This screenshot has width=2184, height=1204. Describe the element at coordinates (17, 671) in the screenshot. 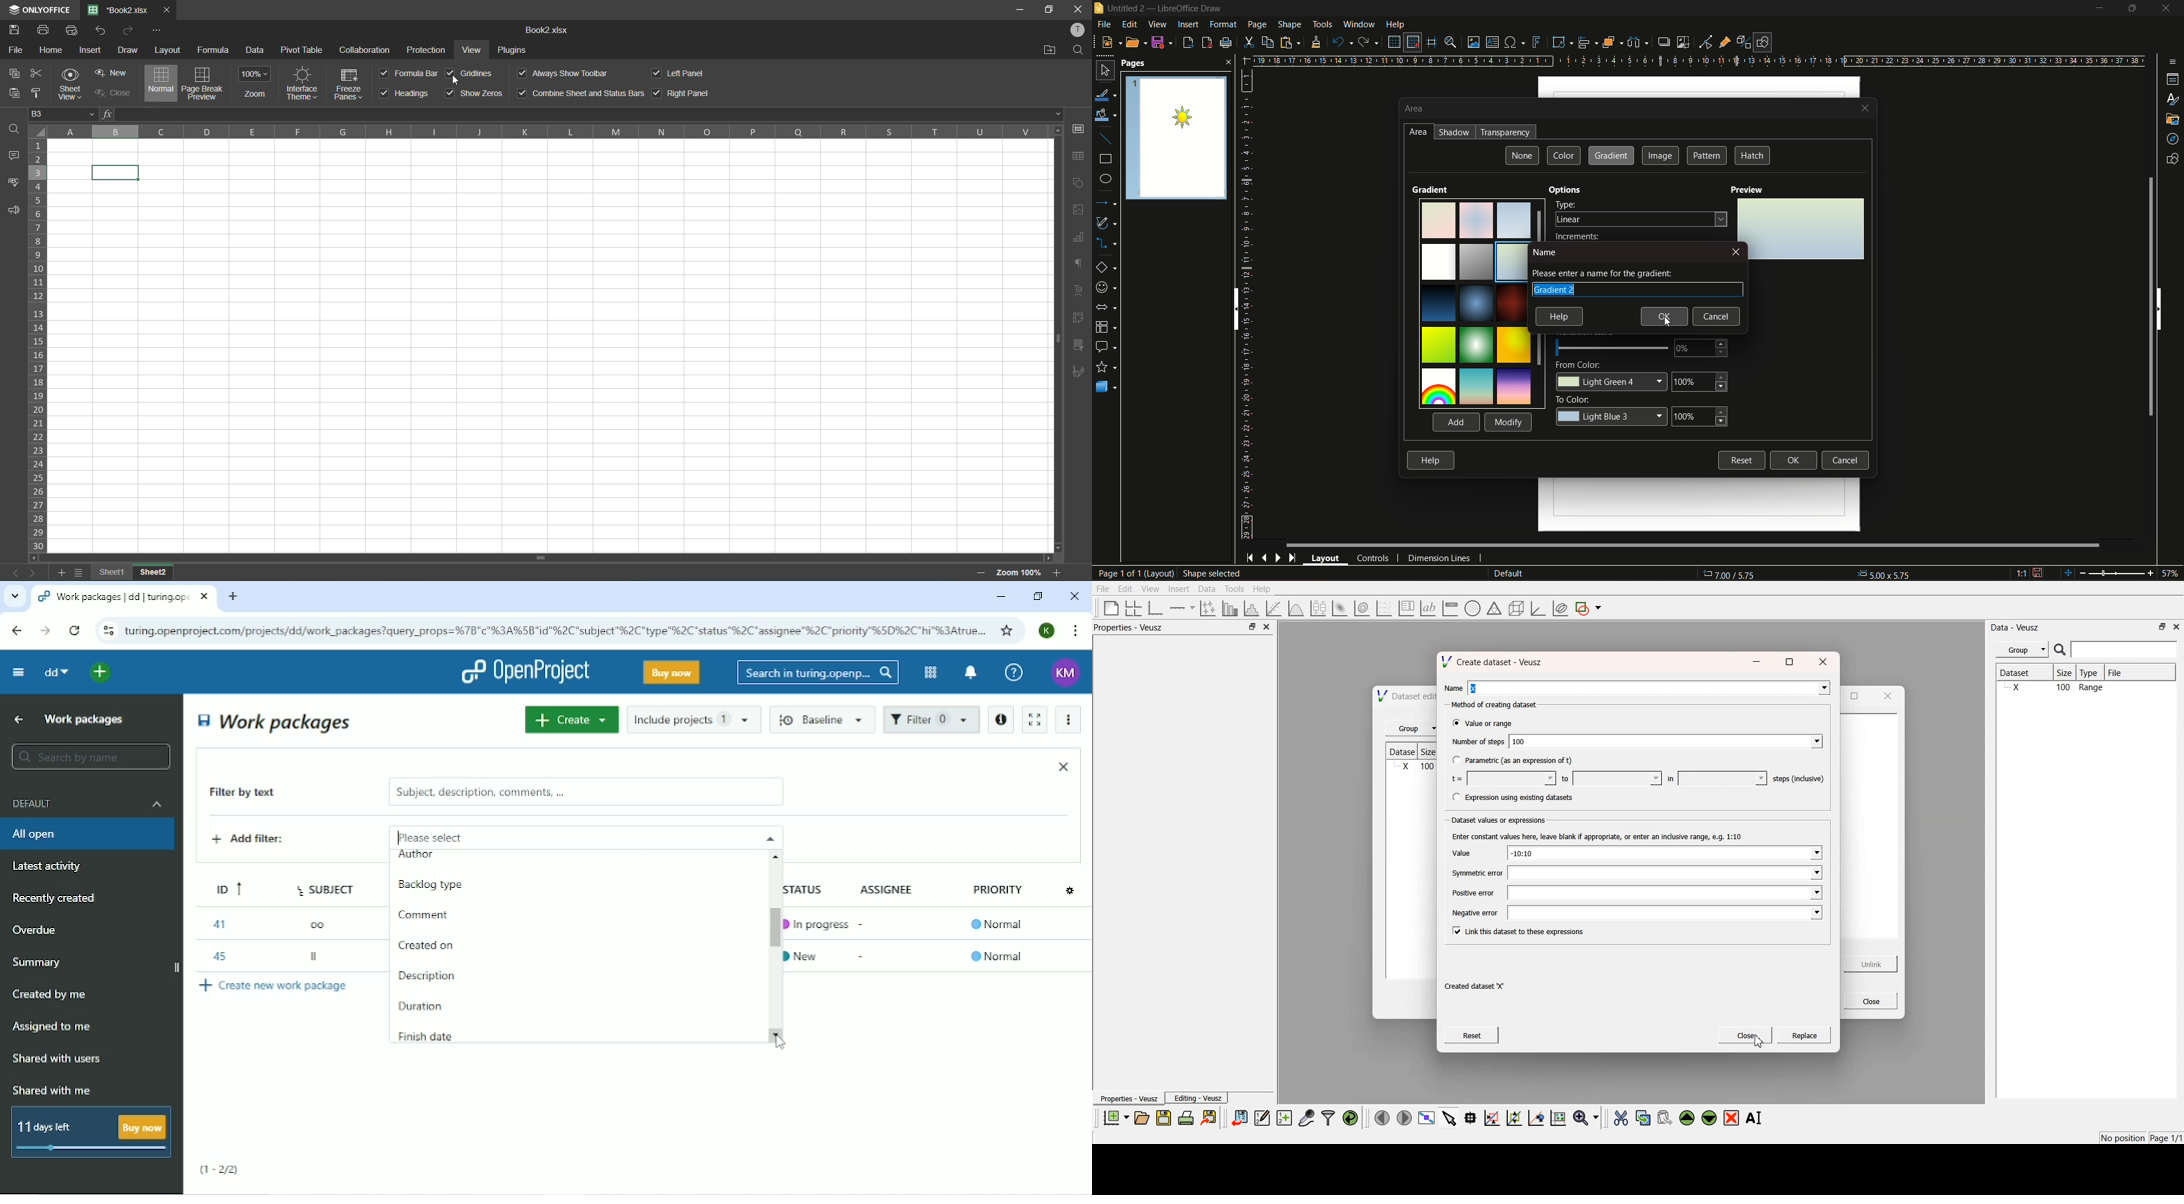

I see `Collapse project menu` at that location.